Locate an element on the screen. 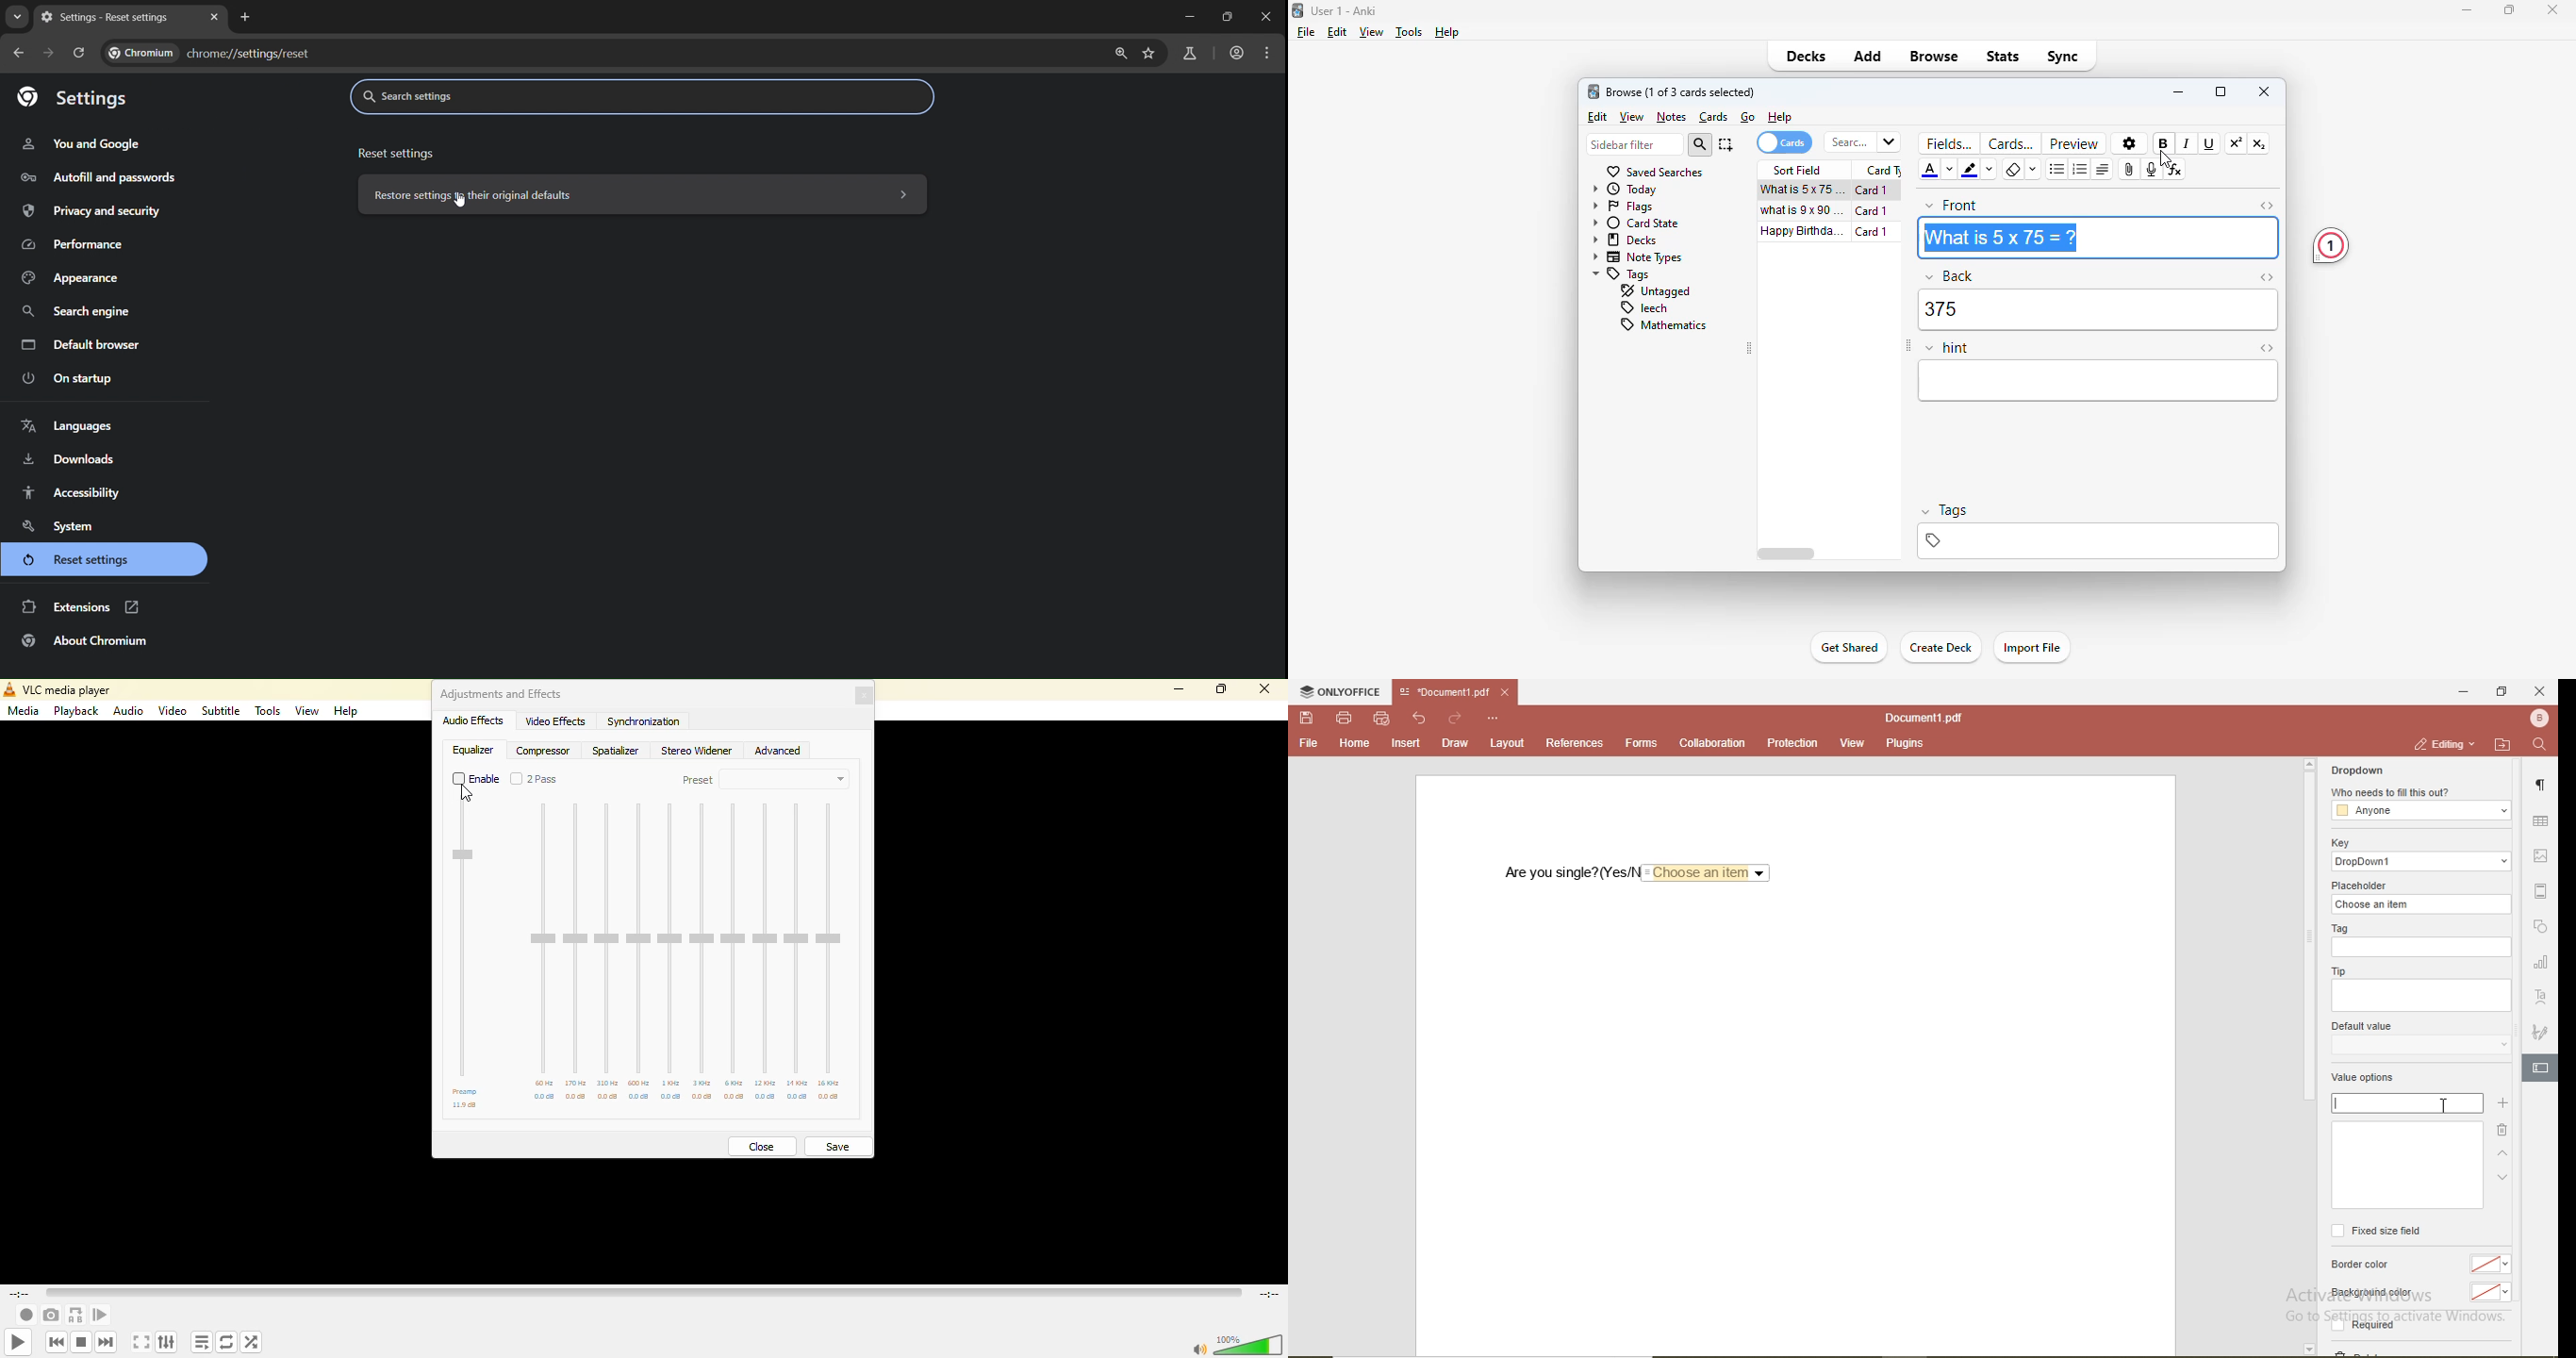  on startup is located at coordinates (72, 377).